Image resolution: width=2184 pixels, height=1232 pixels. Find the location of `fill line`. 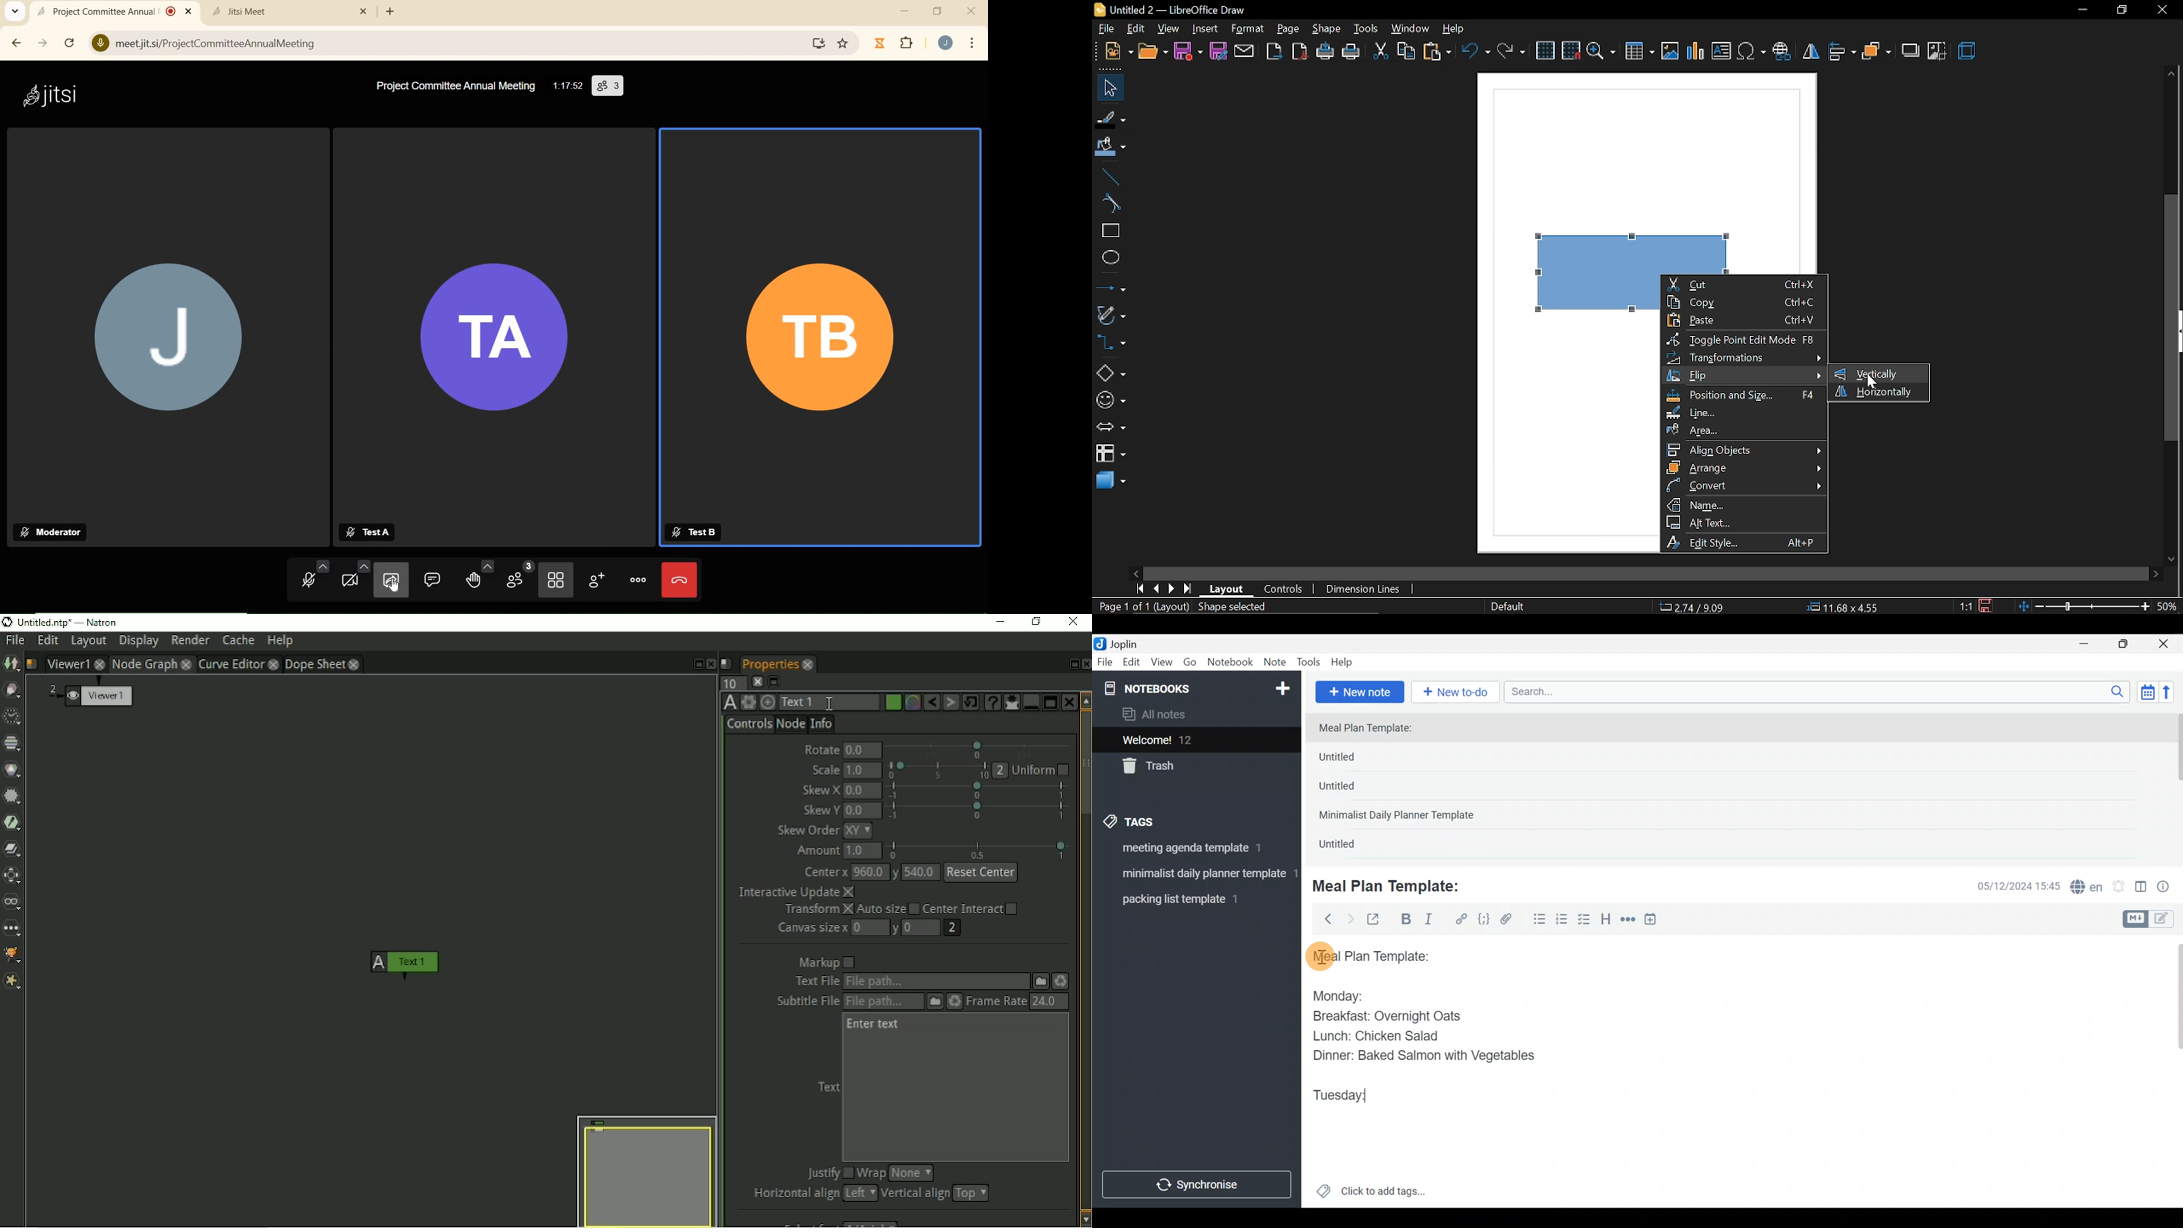

fill line is located at coordinates (1111, 118).